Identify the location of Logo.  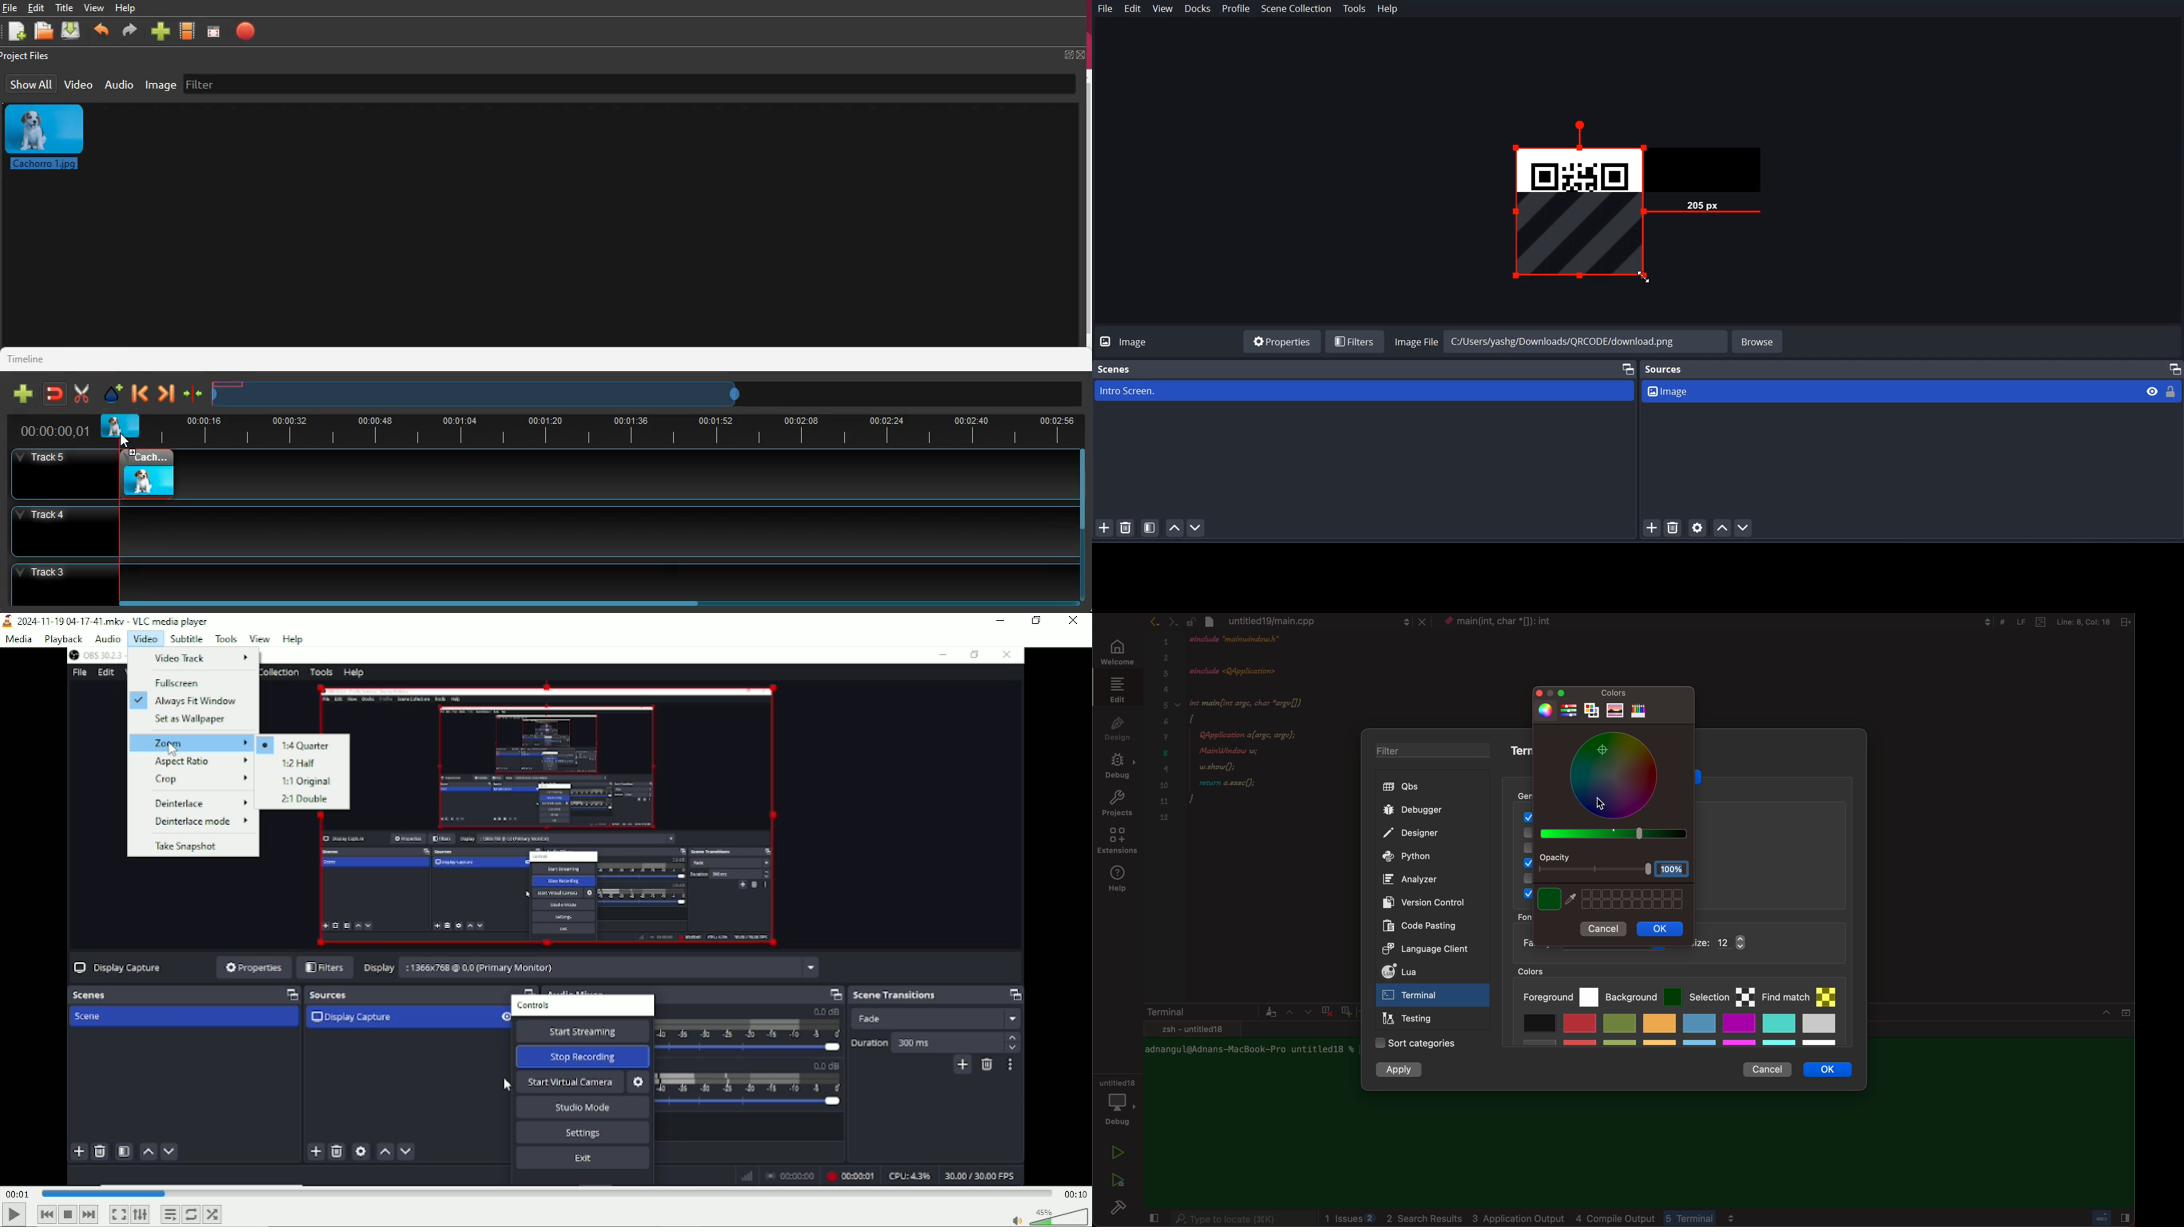
(1128, 341).